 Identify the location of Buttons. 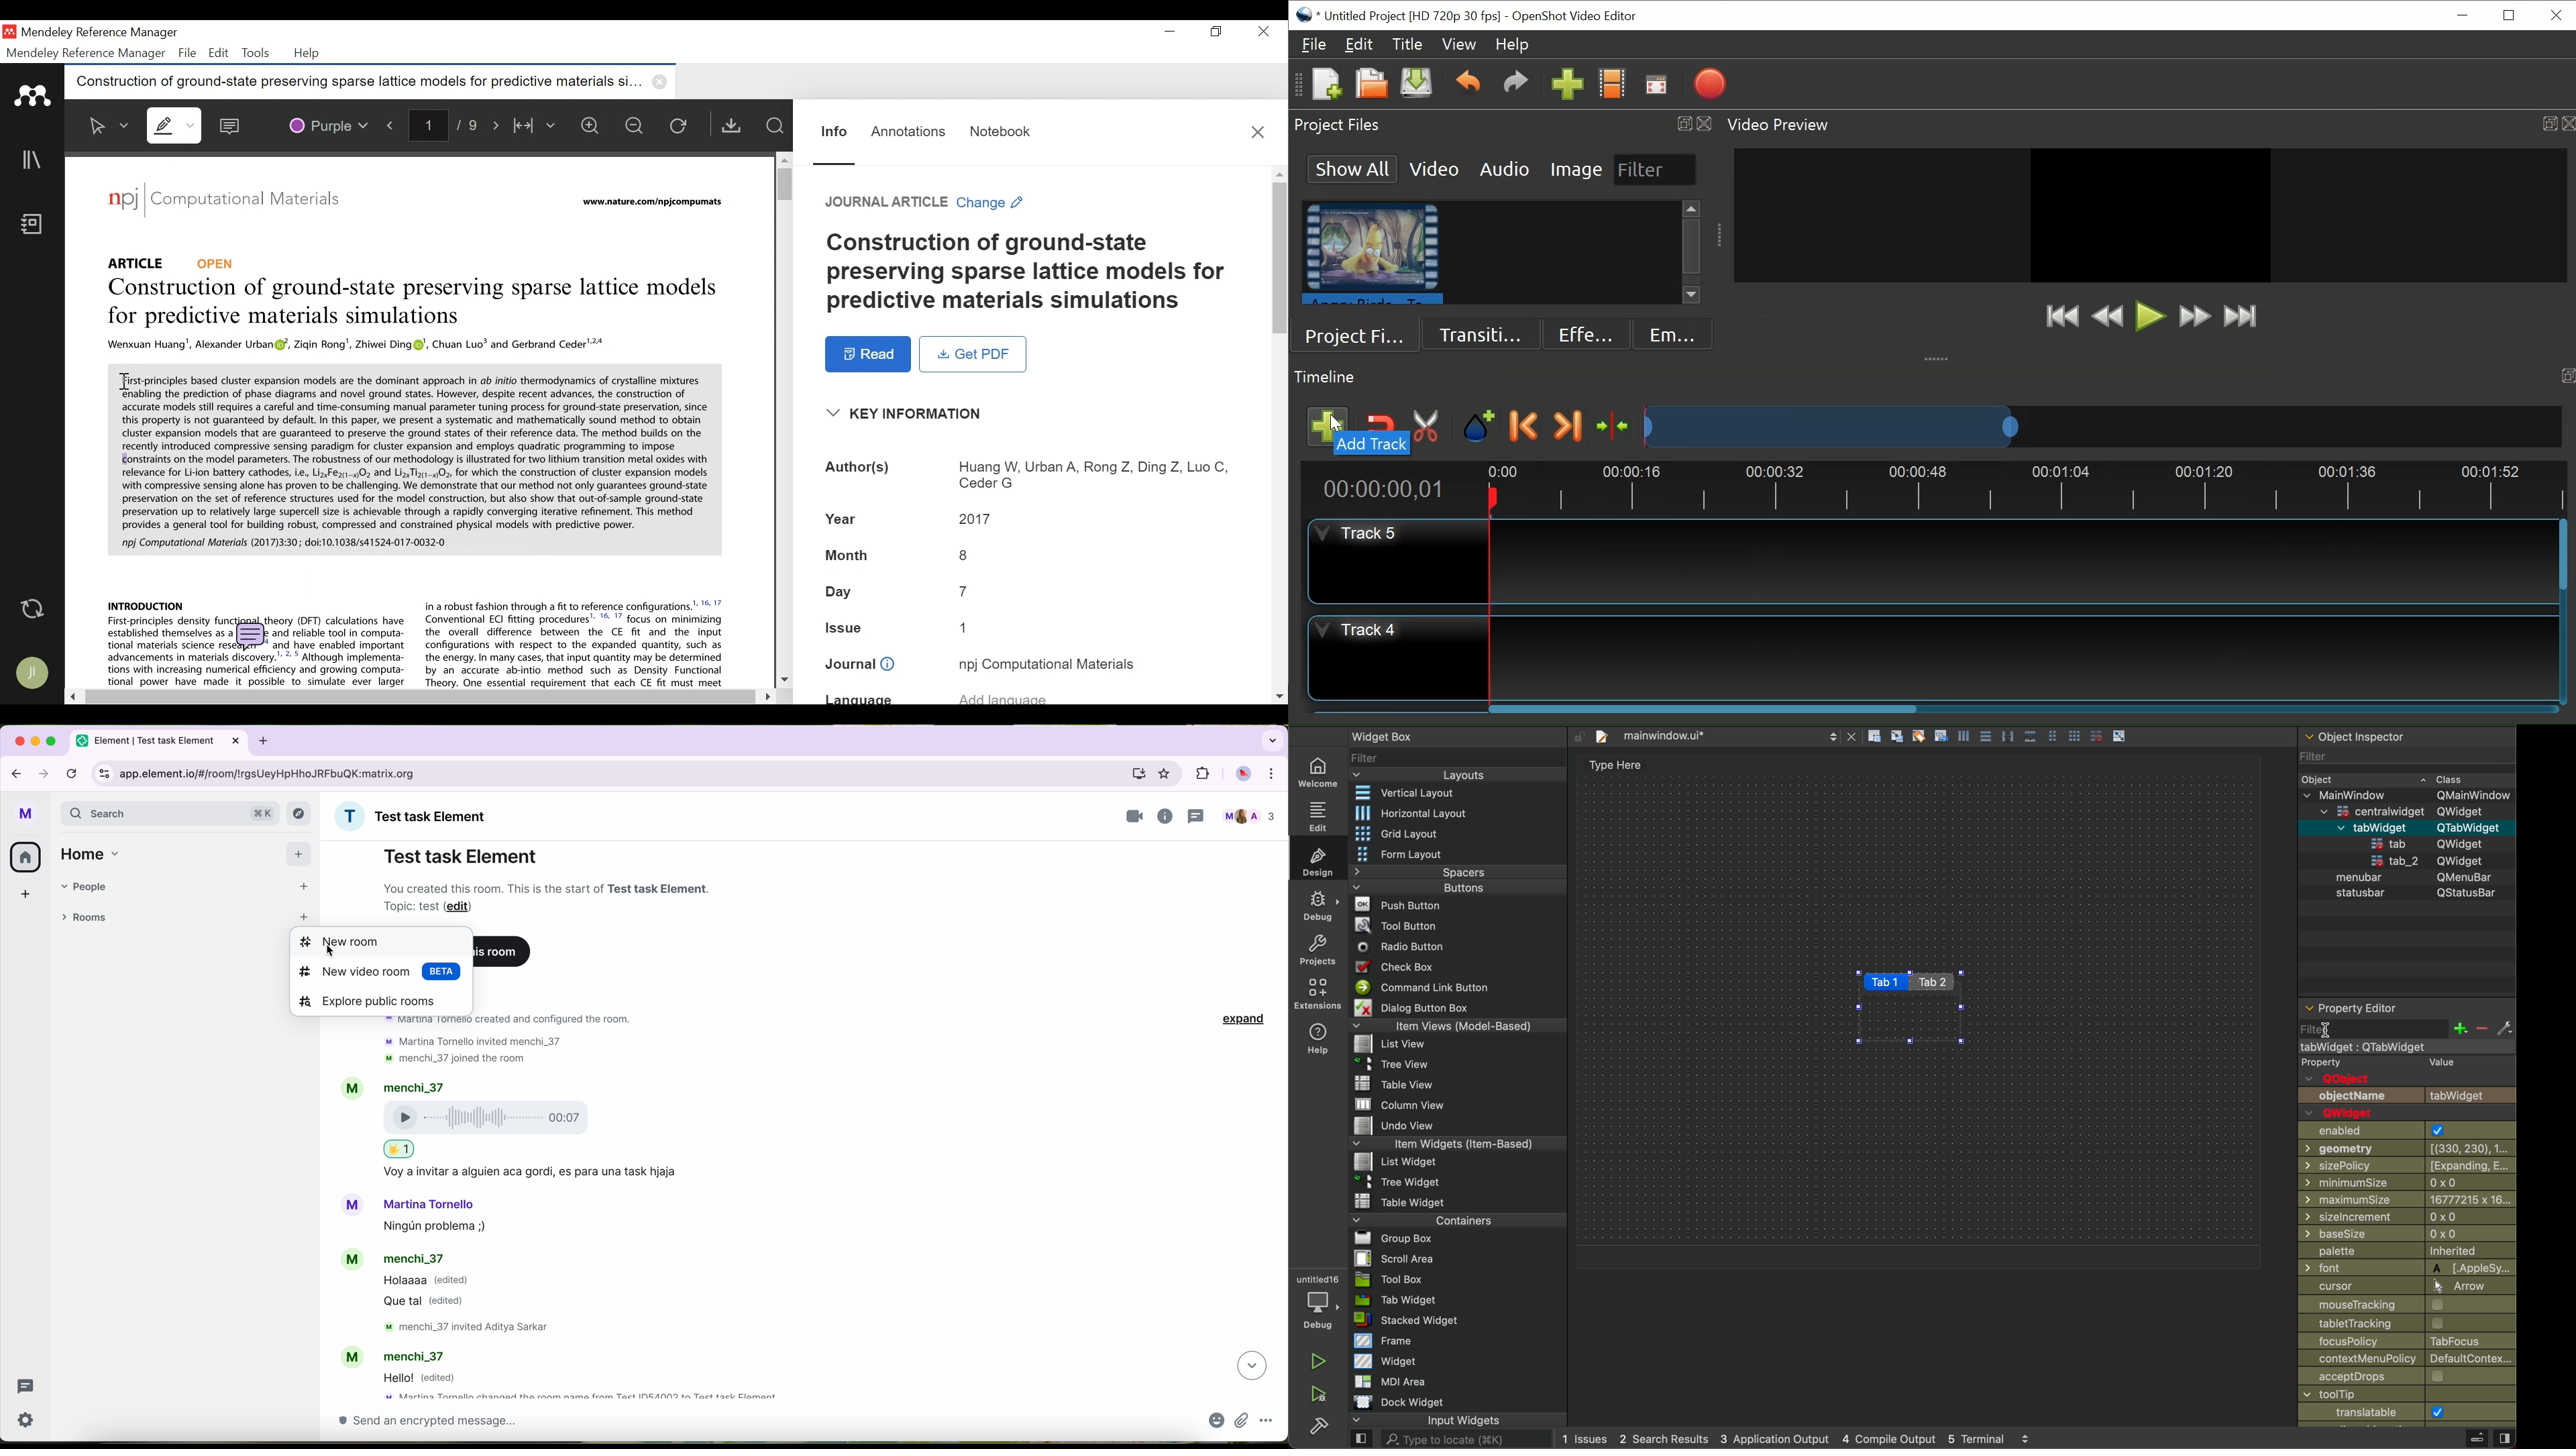
(1457, 887).